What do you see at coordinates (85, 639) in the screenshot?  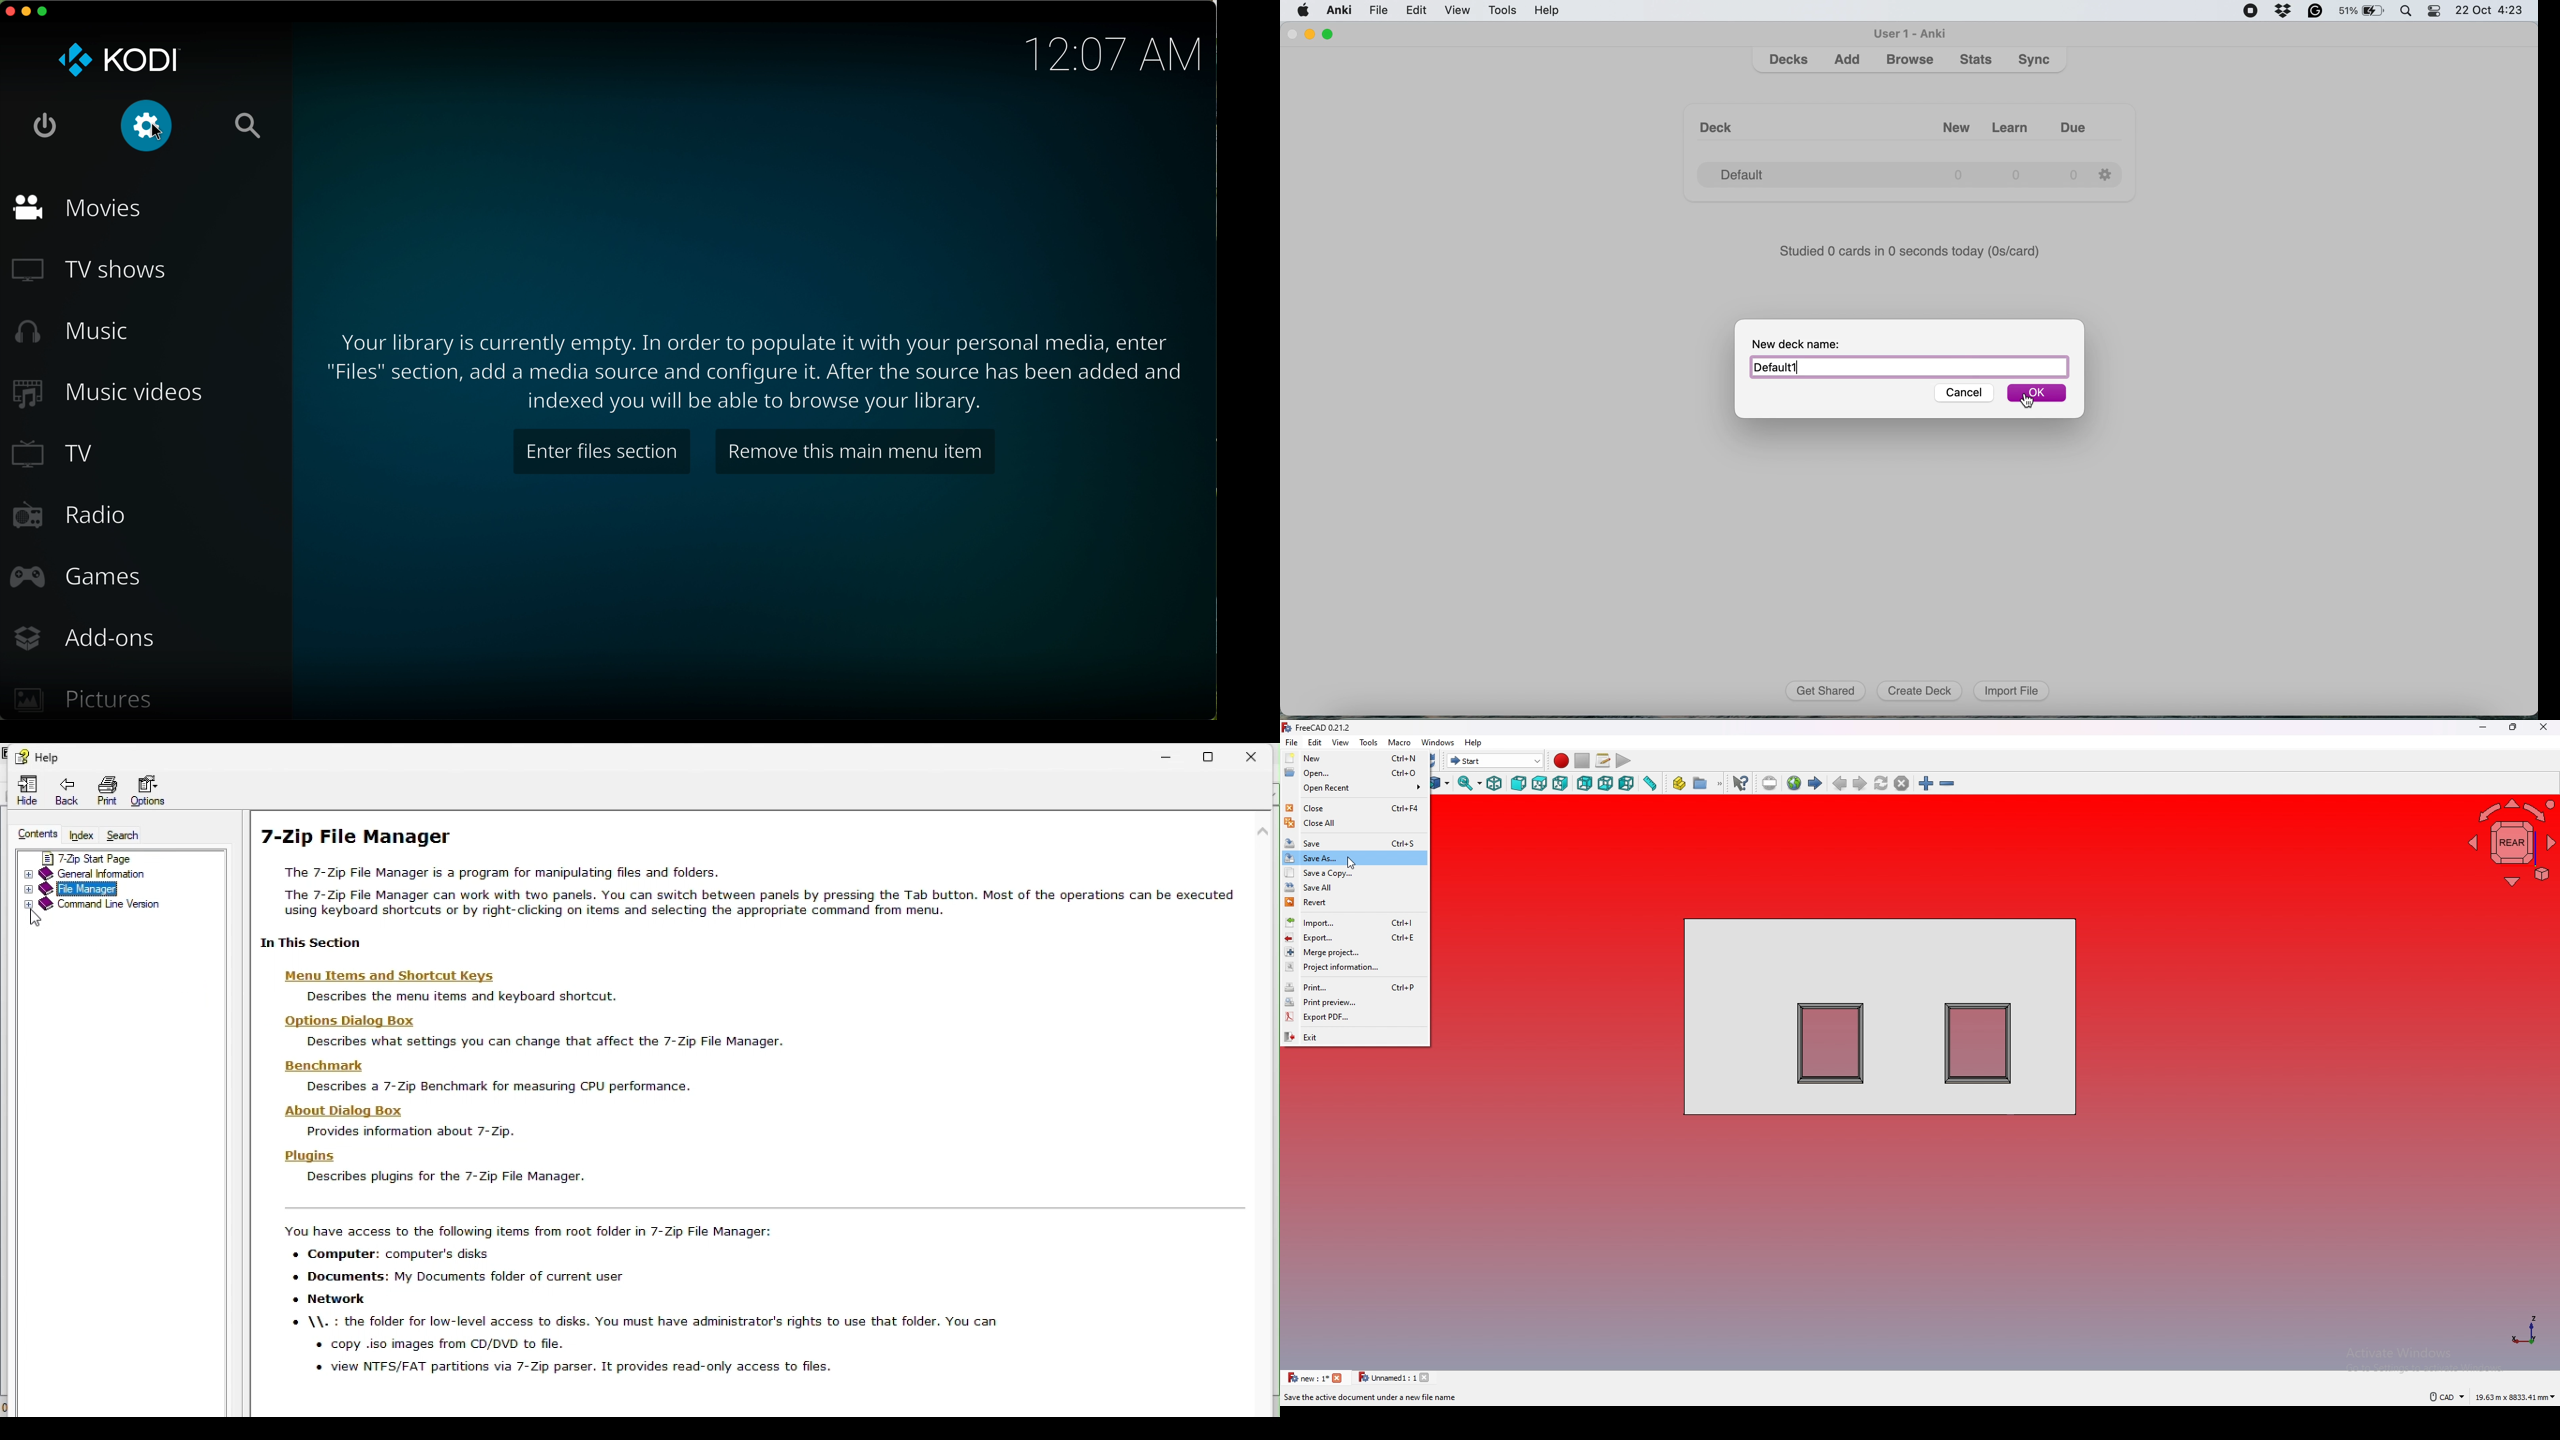 I see `add ons` at bounding box center [85, 639].